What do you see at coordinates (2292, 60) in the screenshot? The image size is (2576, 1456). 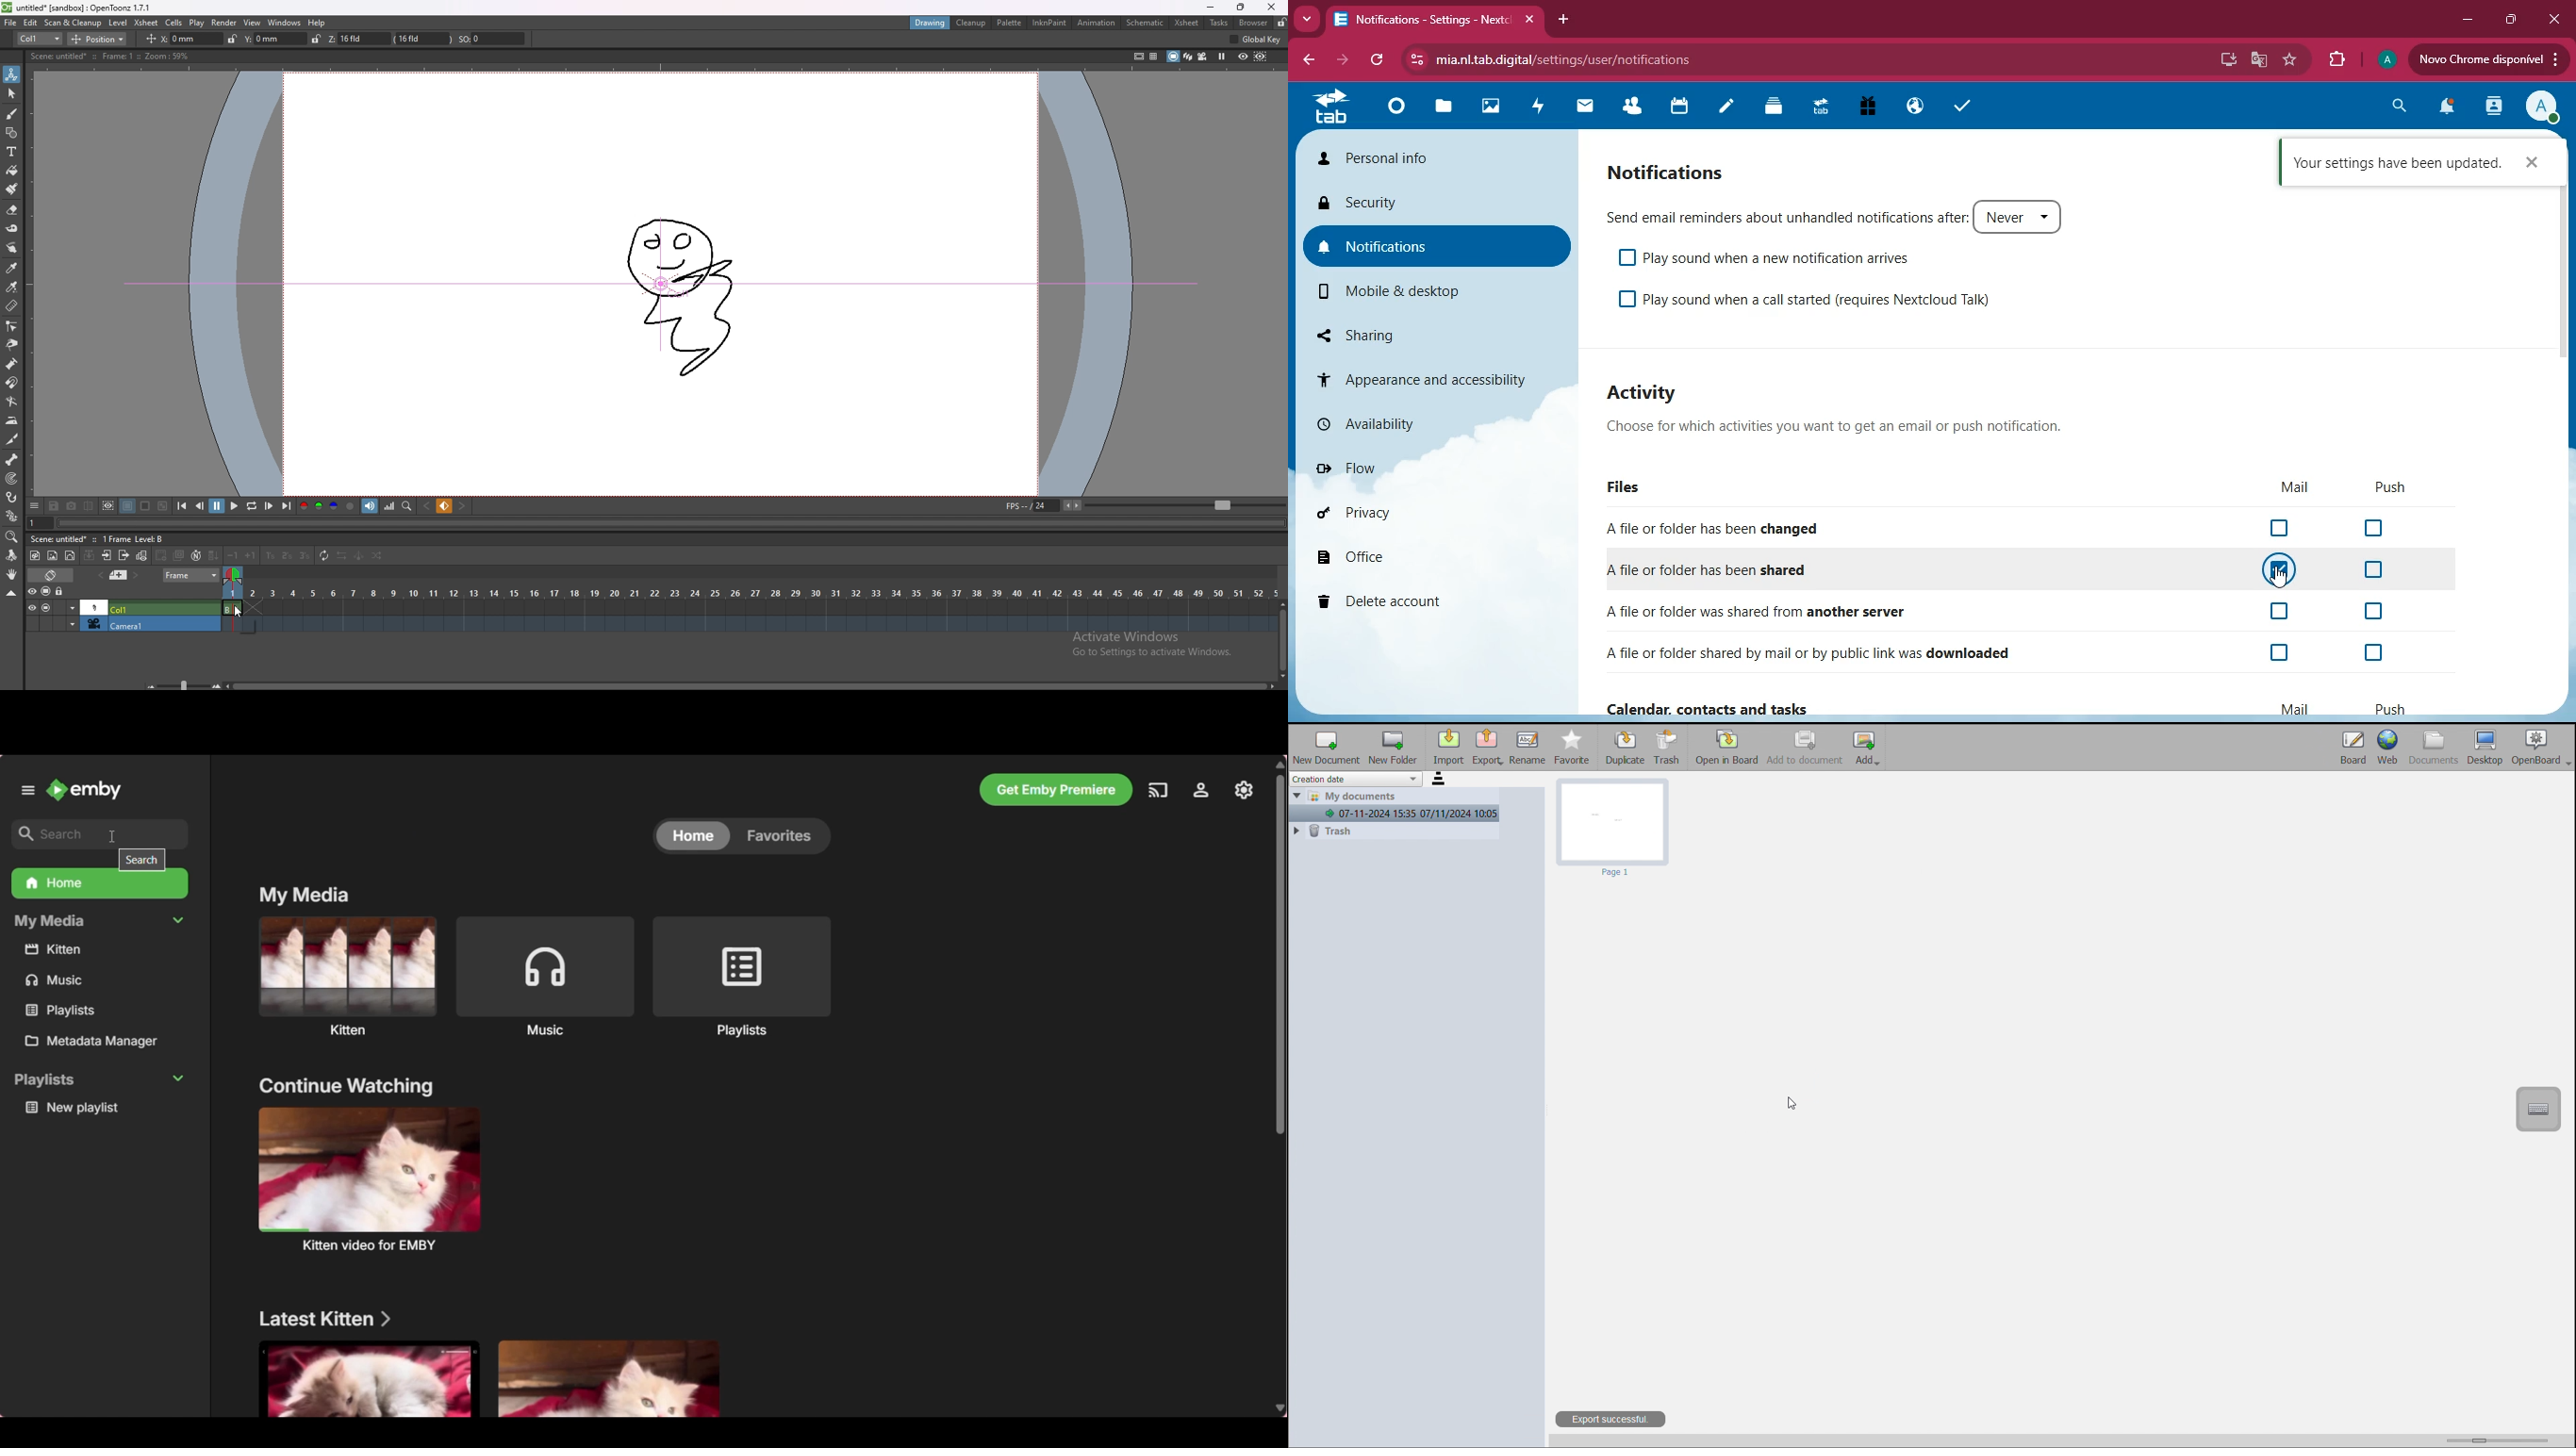 I see `favourite` at bounding box center [2292, 60].